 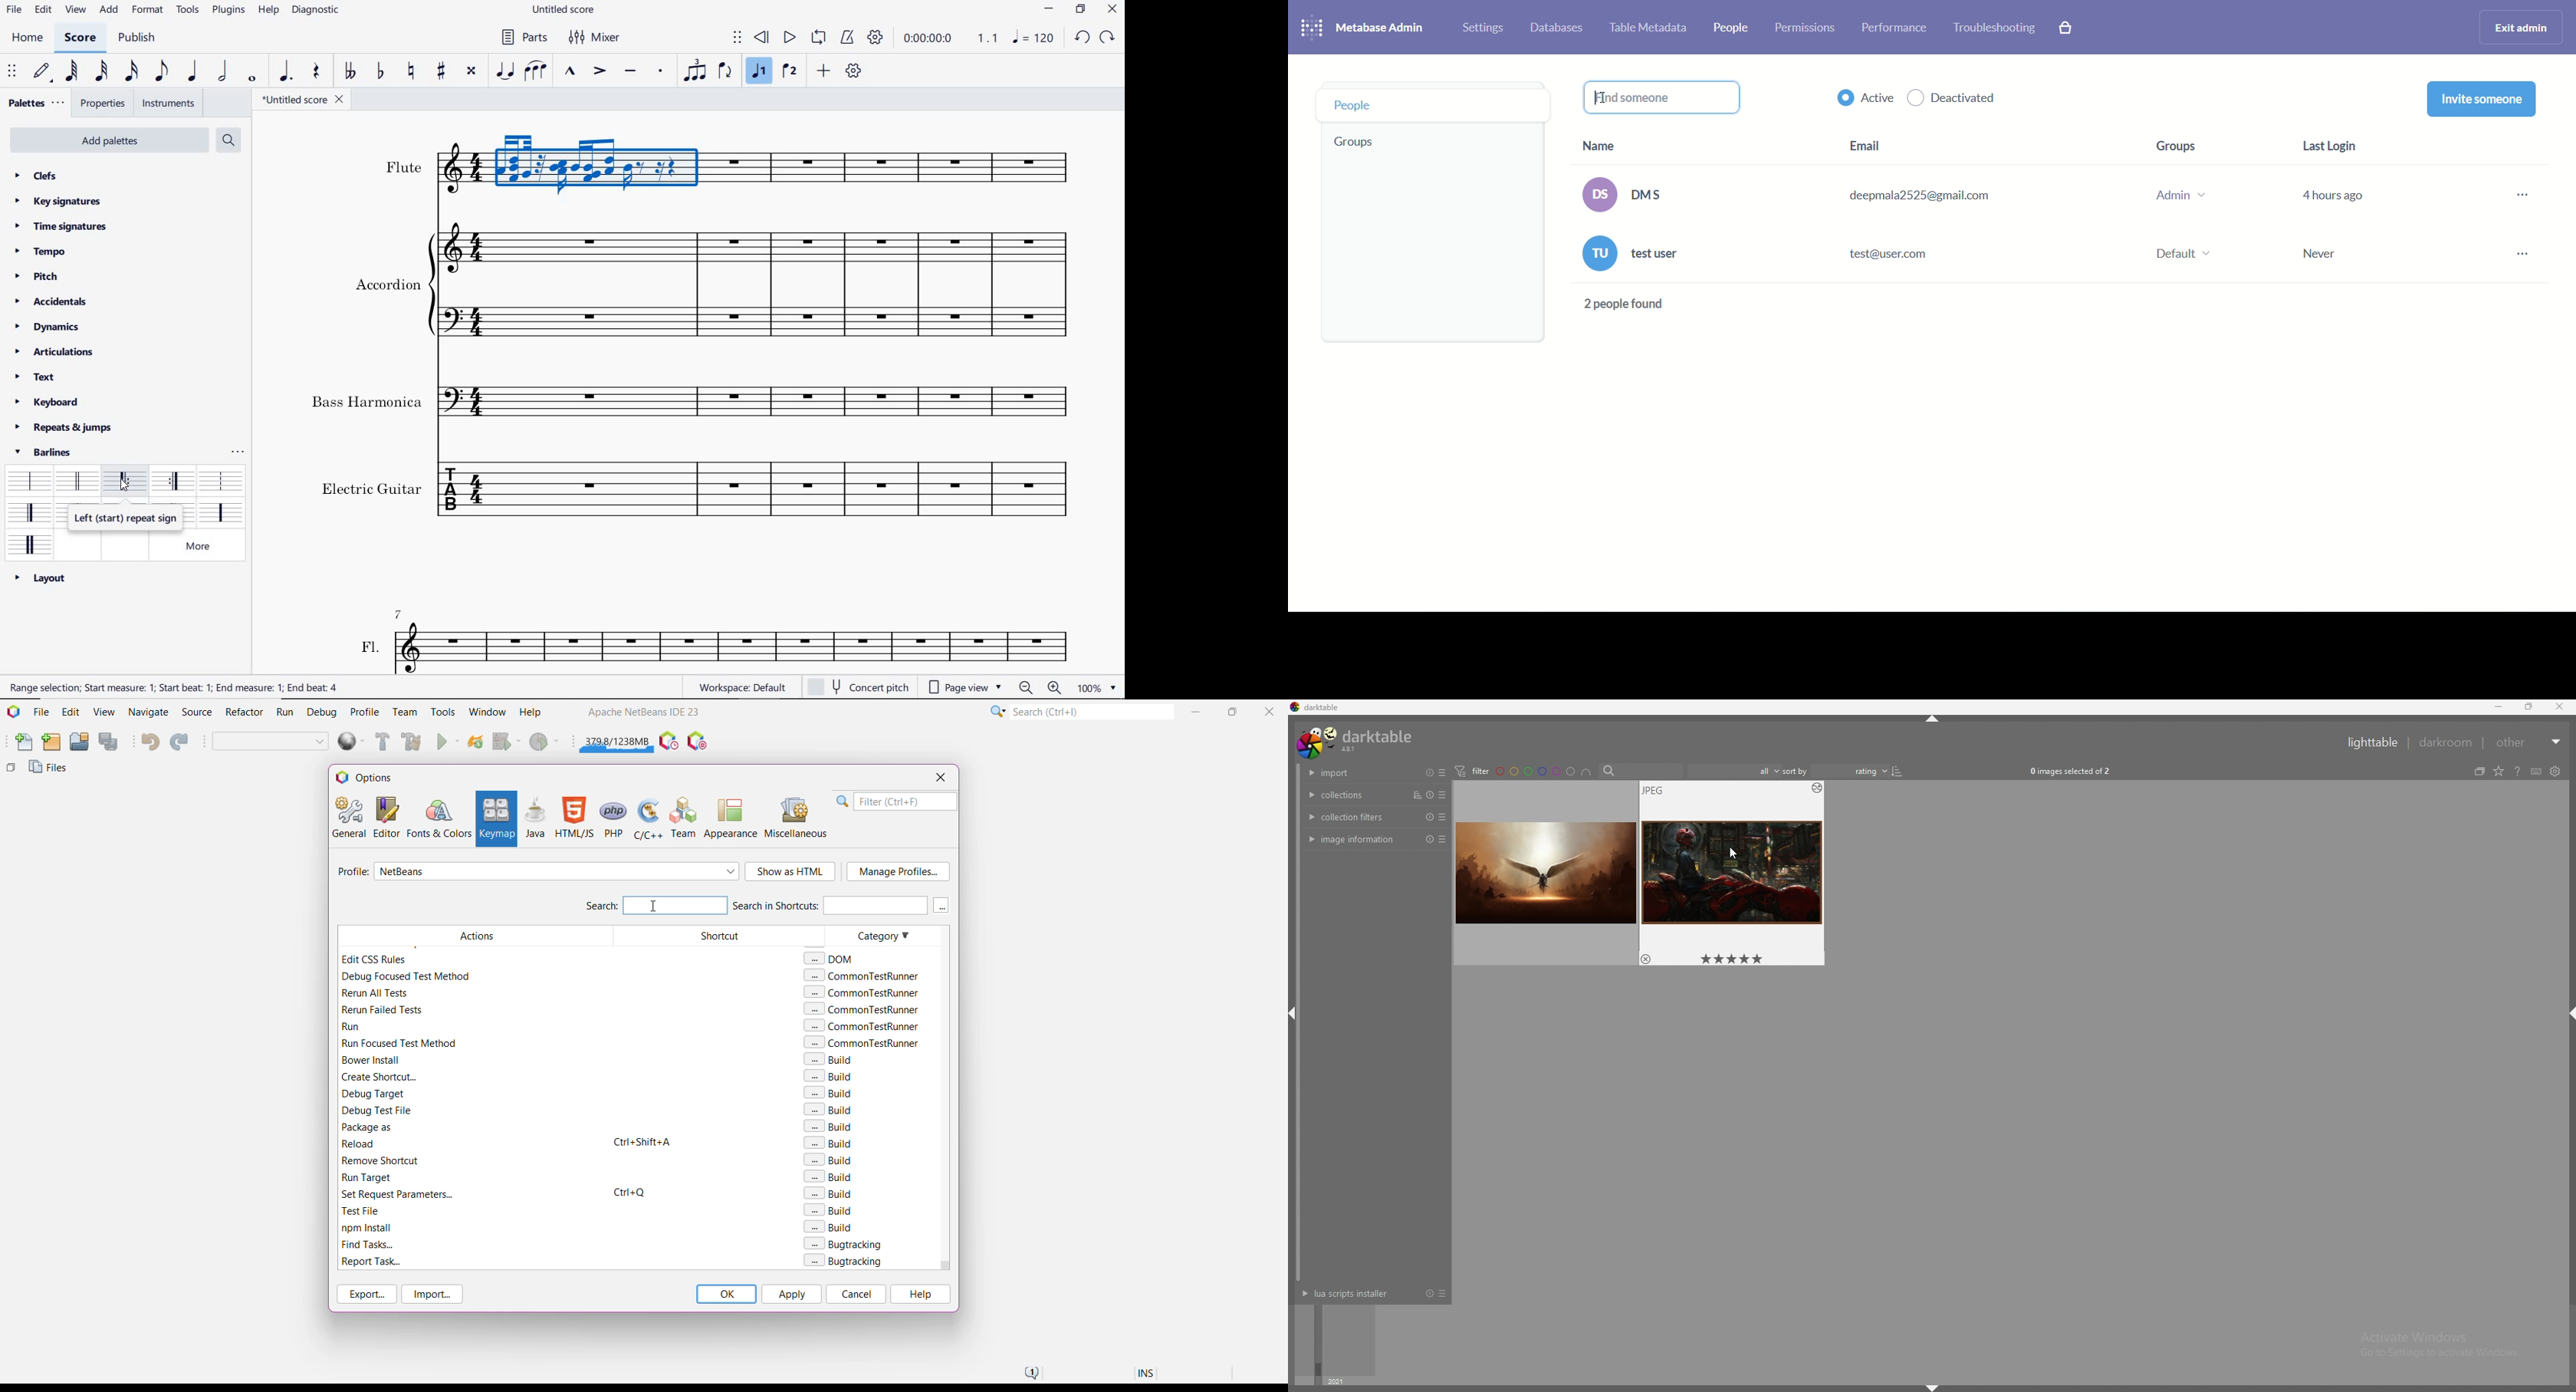 I want to click on scroll bar, so click(x=1297, y=1021).